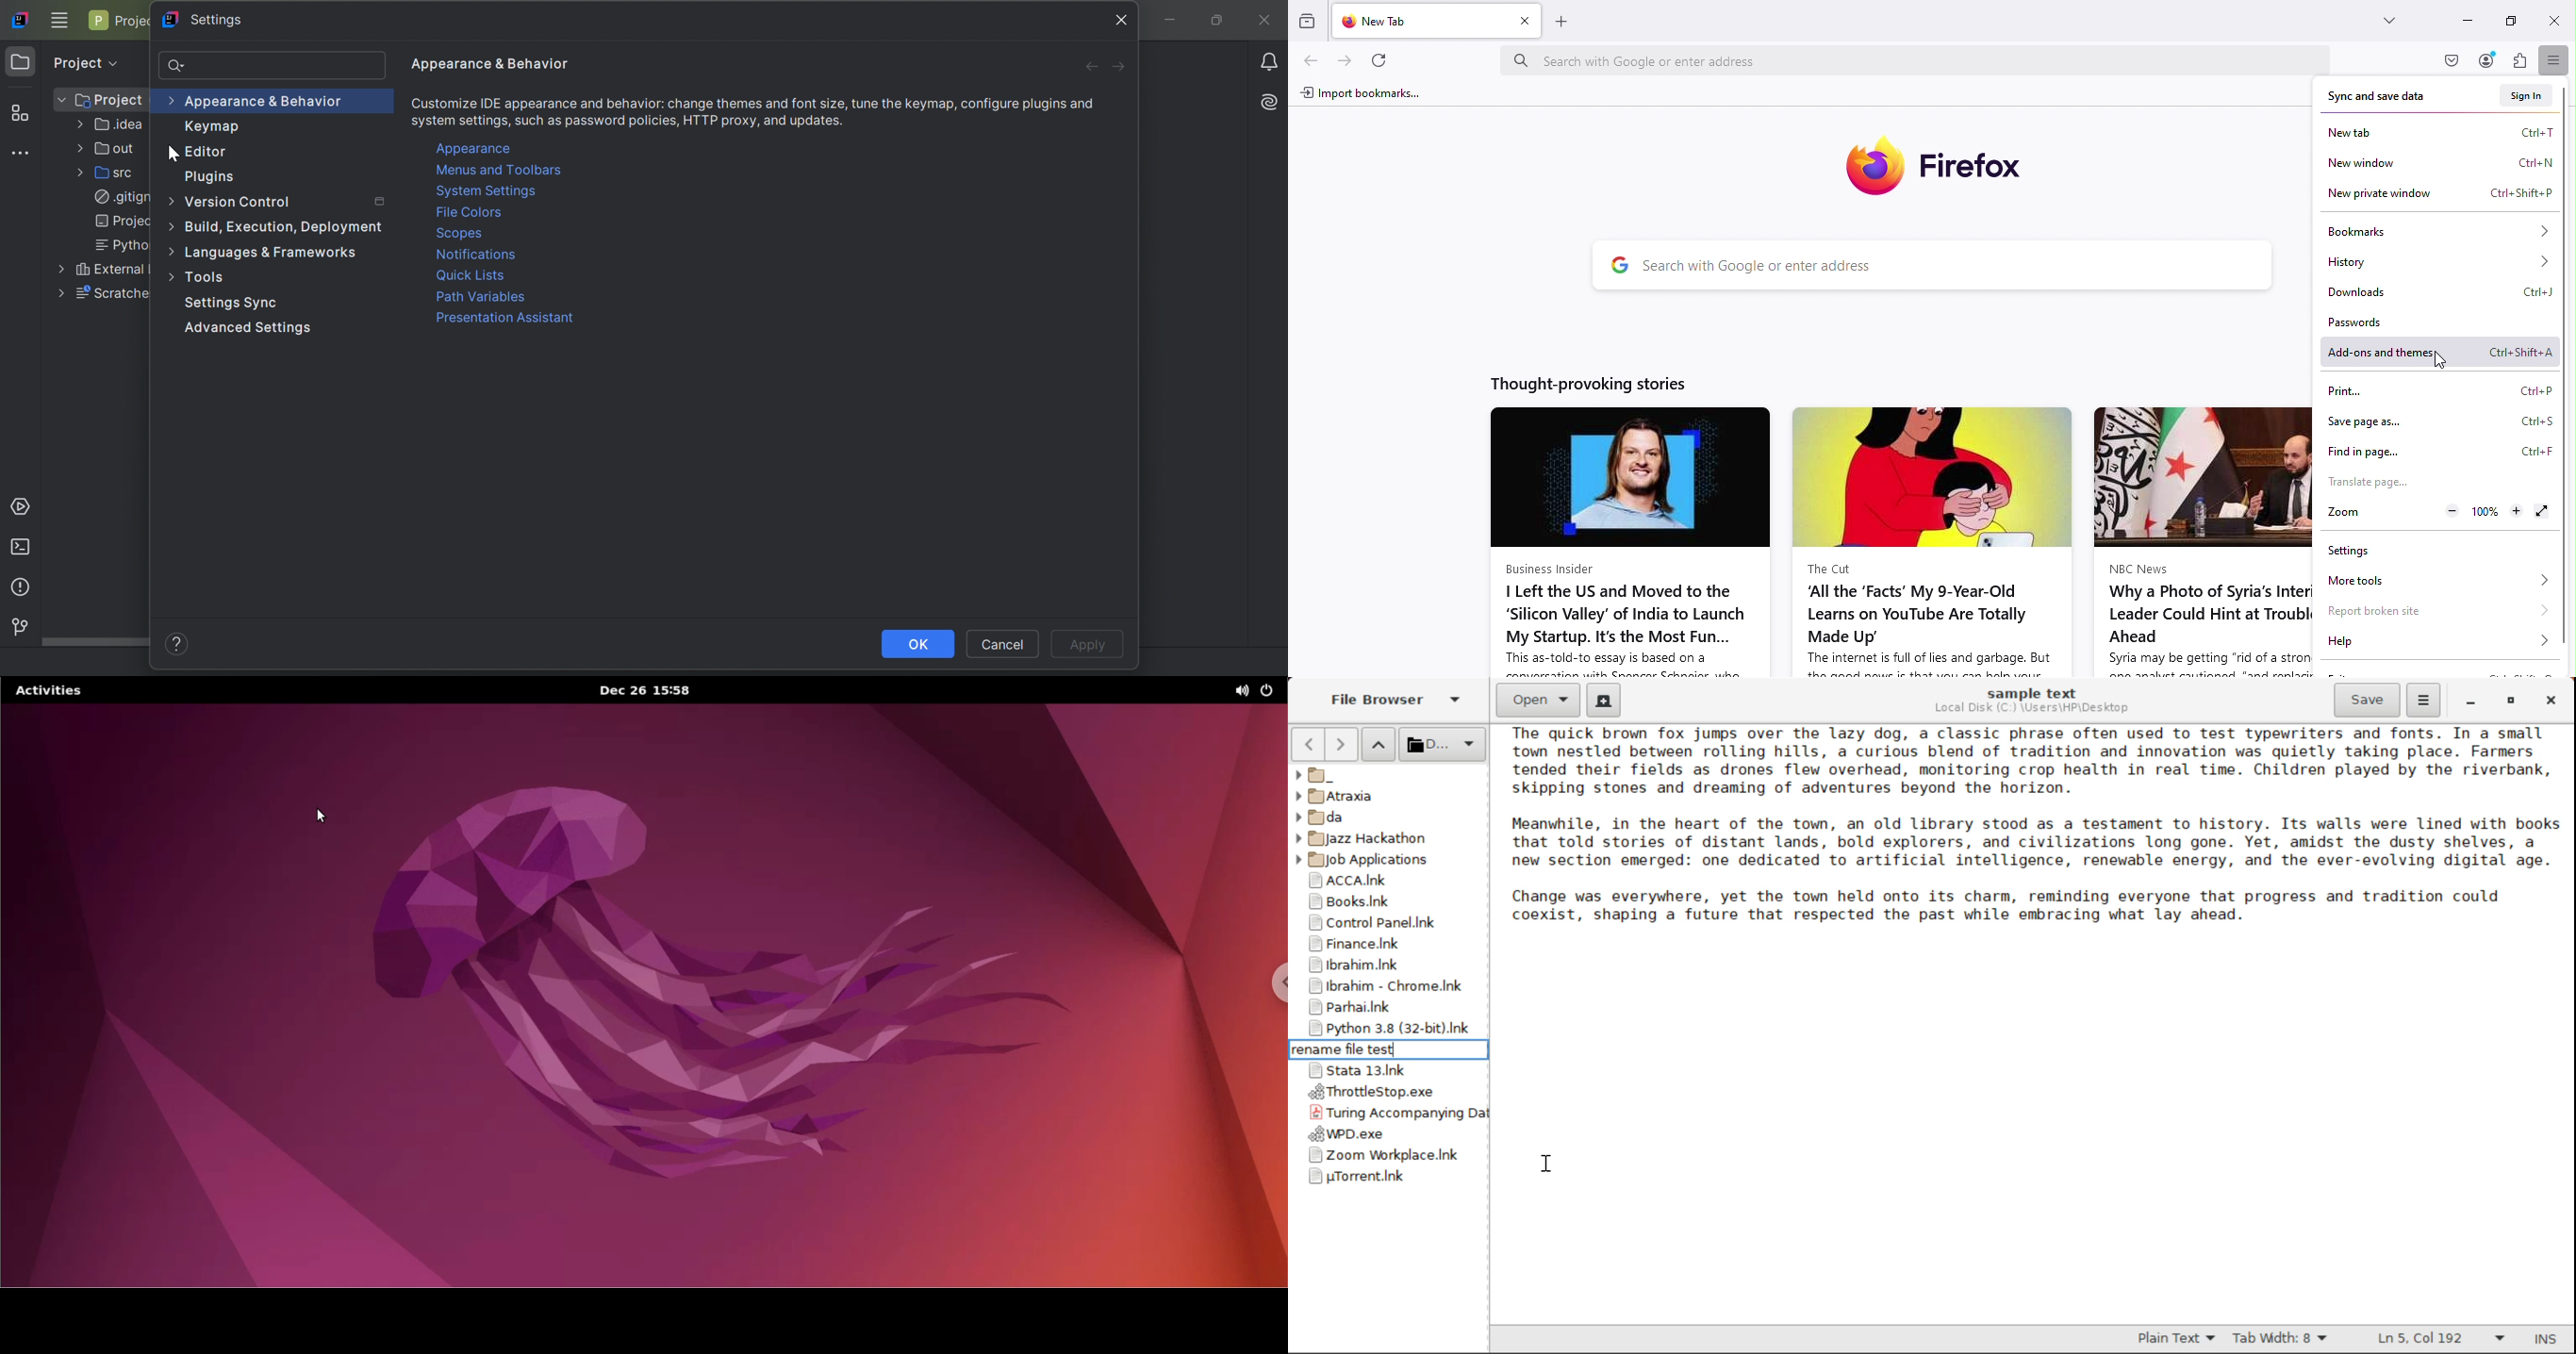  What do you see at coordinates (1389, 1050) in the screenshot?
I see `Rename file test` at bounding box center [1389, 1050].